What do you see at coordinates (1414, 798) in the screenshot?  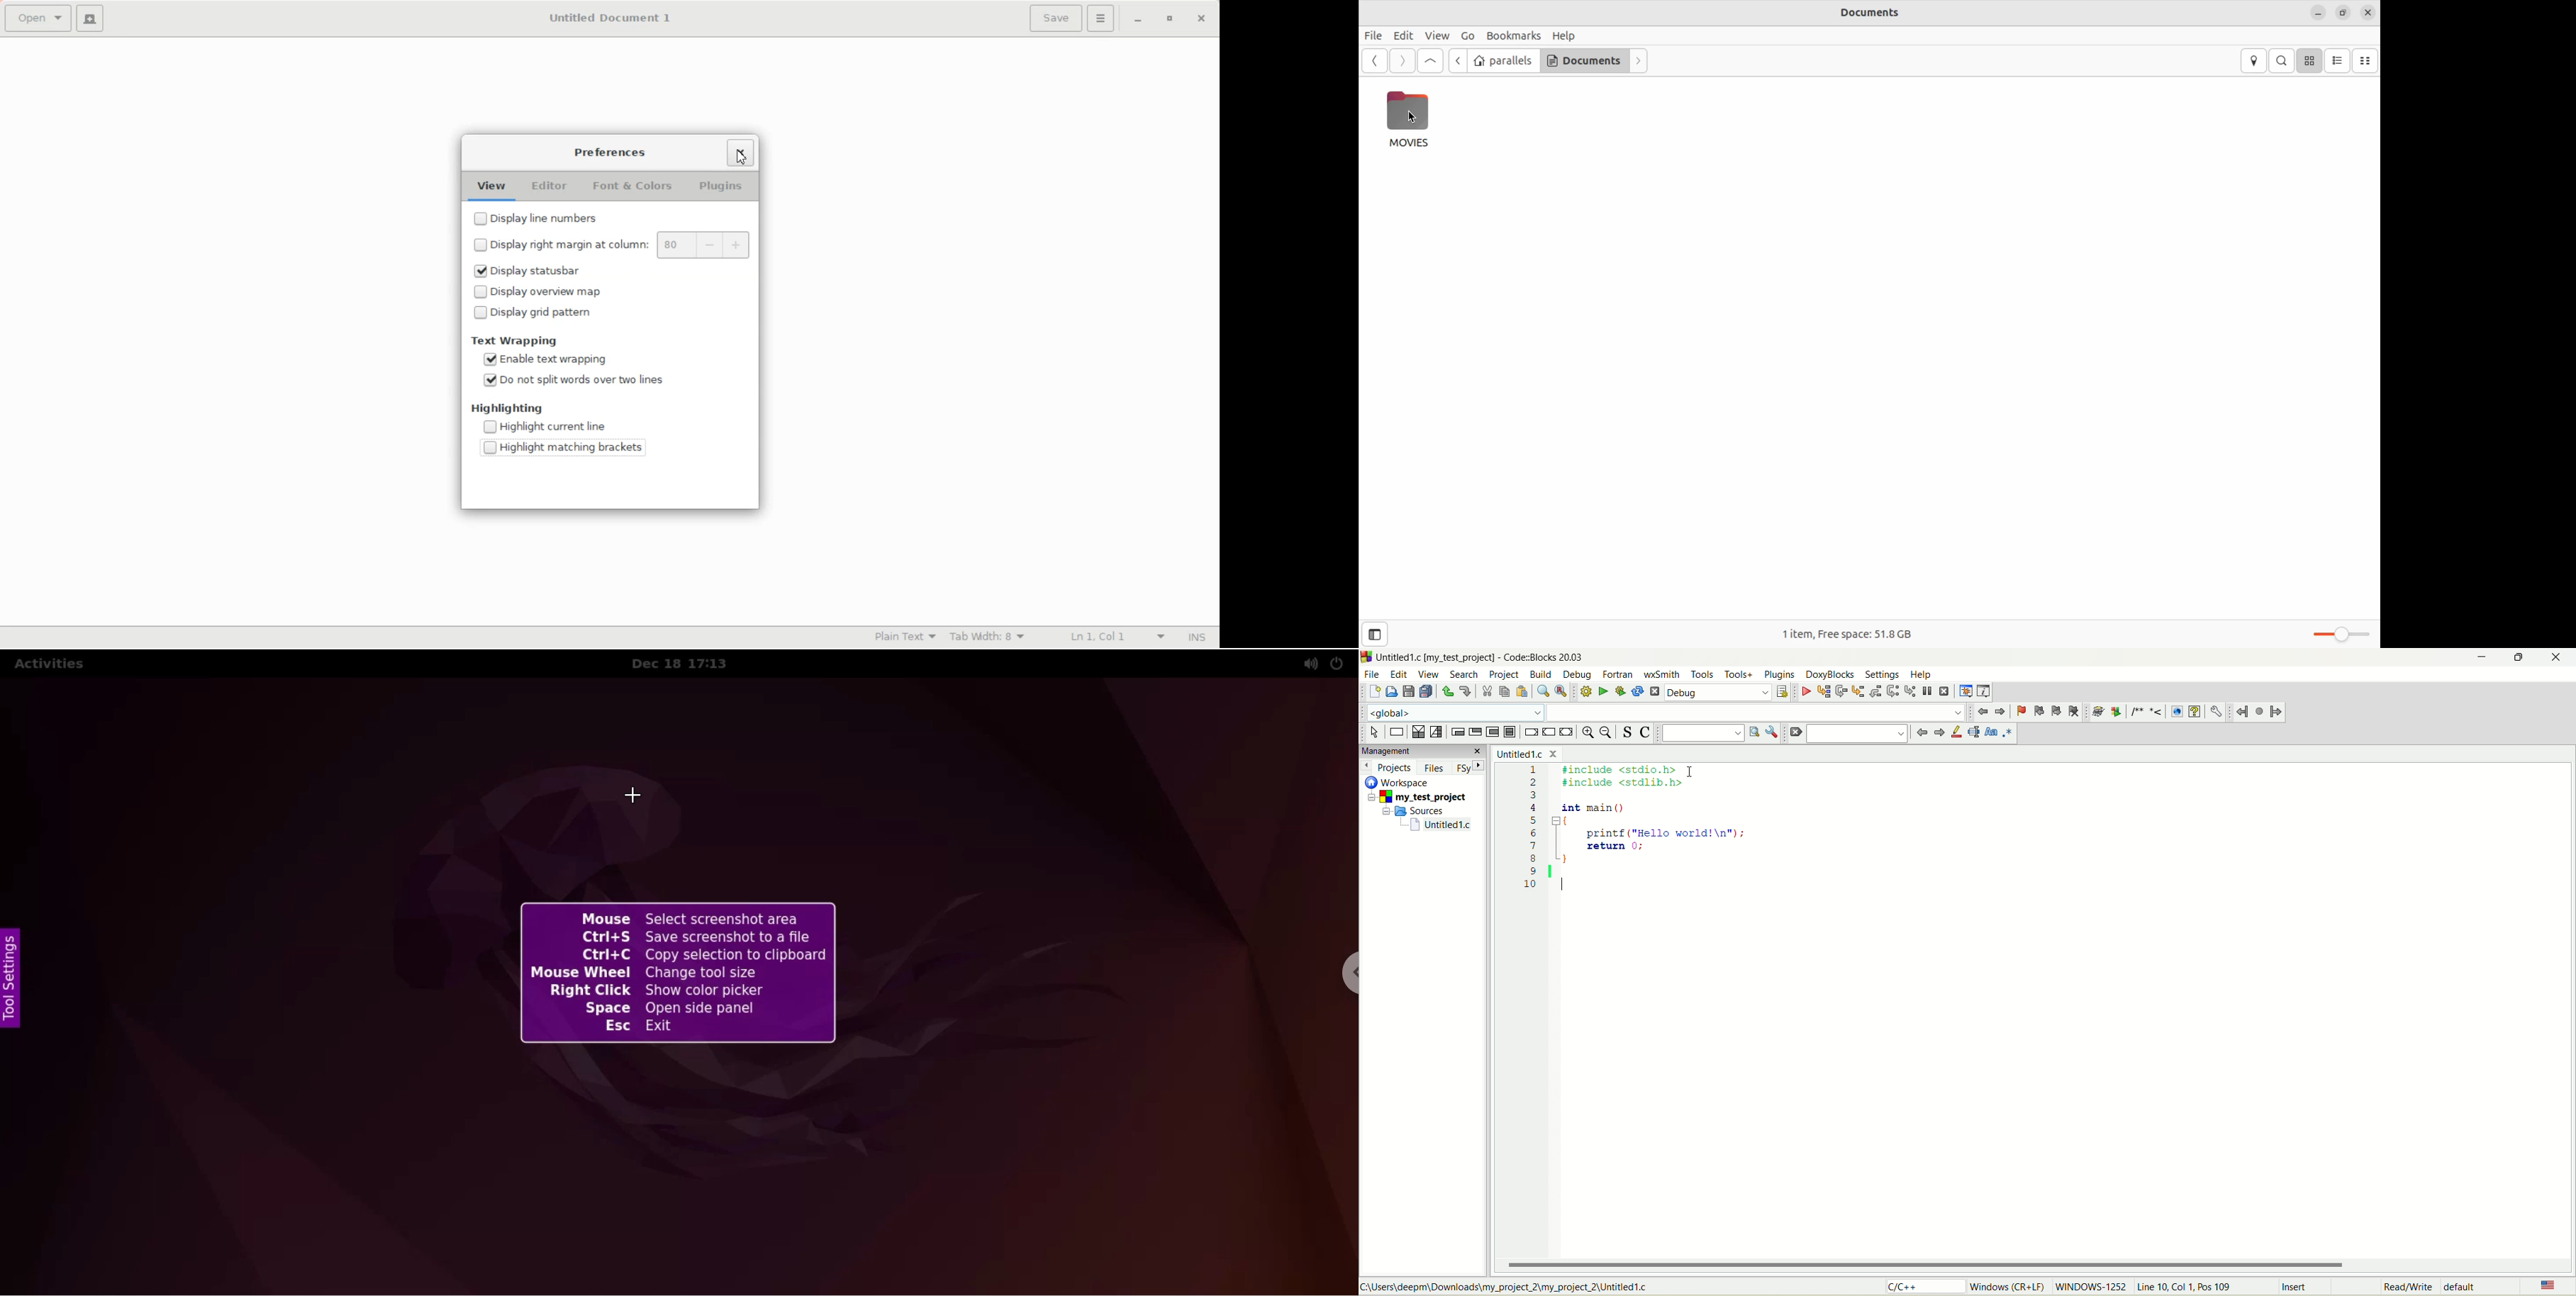 I see `my test project` at bounding box center [1414, 798].